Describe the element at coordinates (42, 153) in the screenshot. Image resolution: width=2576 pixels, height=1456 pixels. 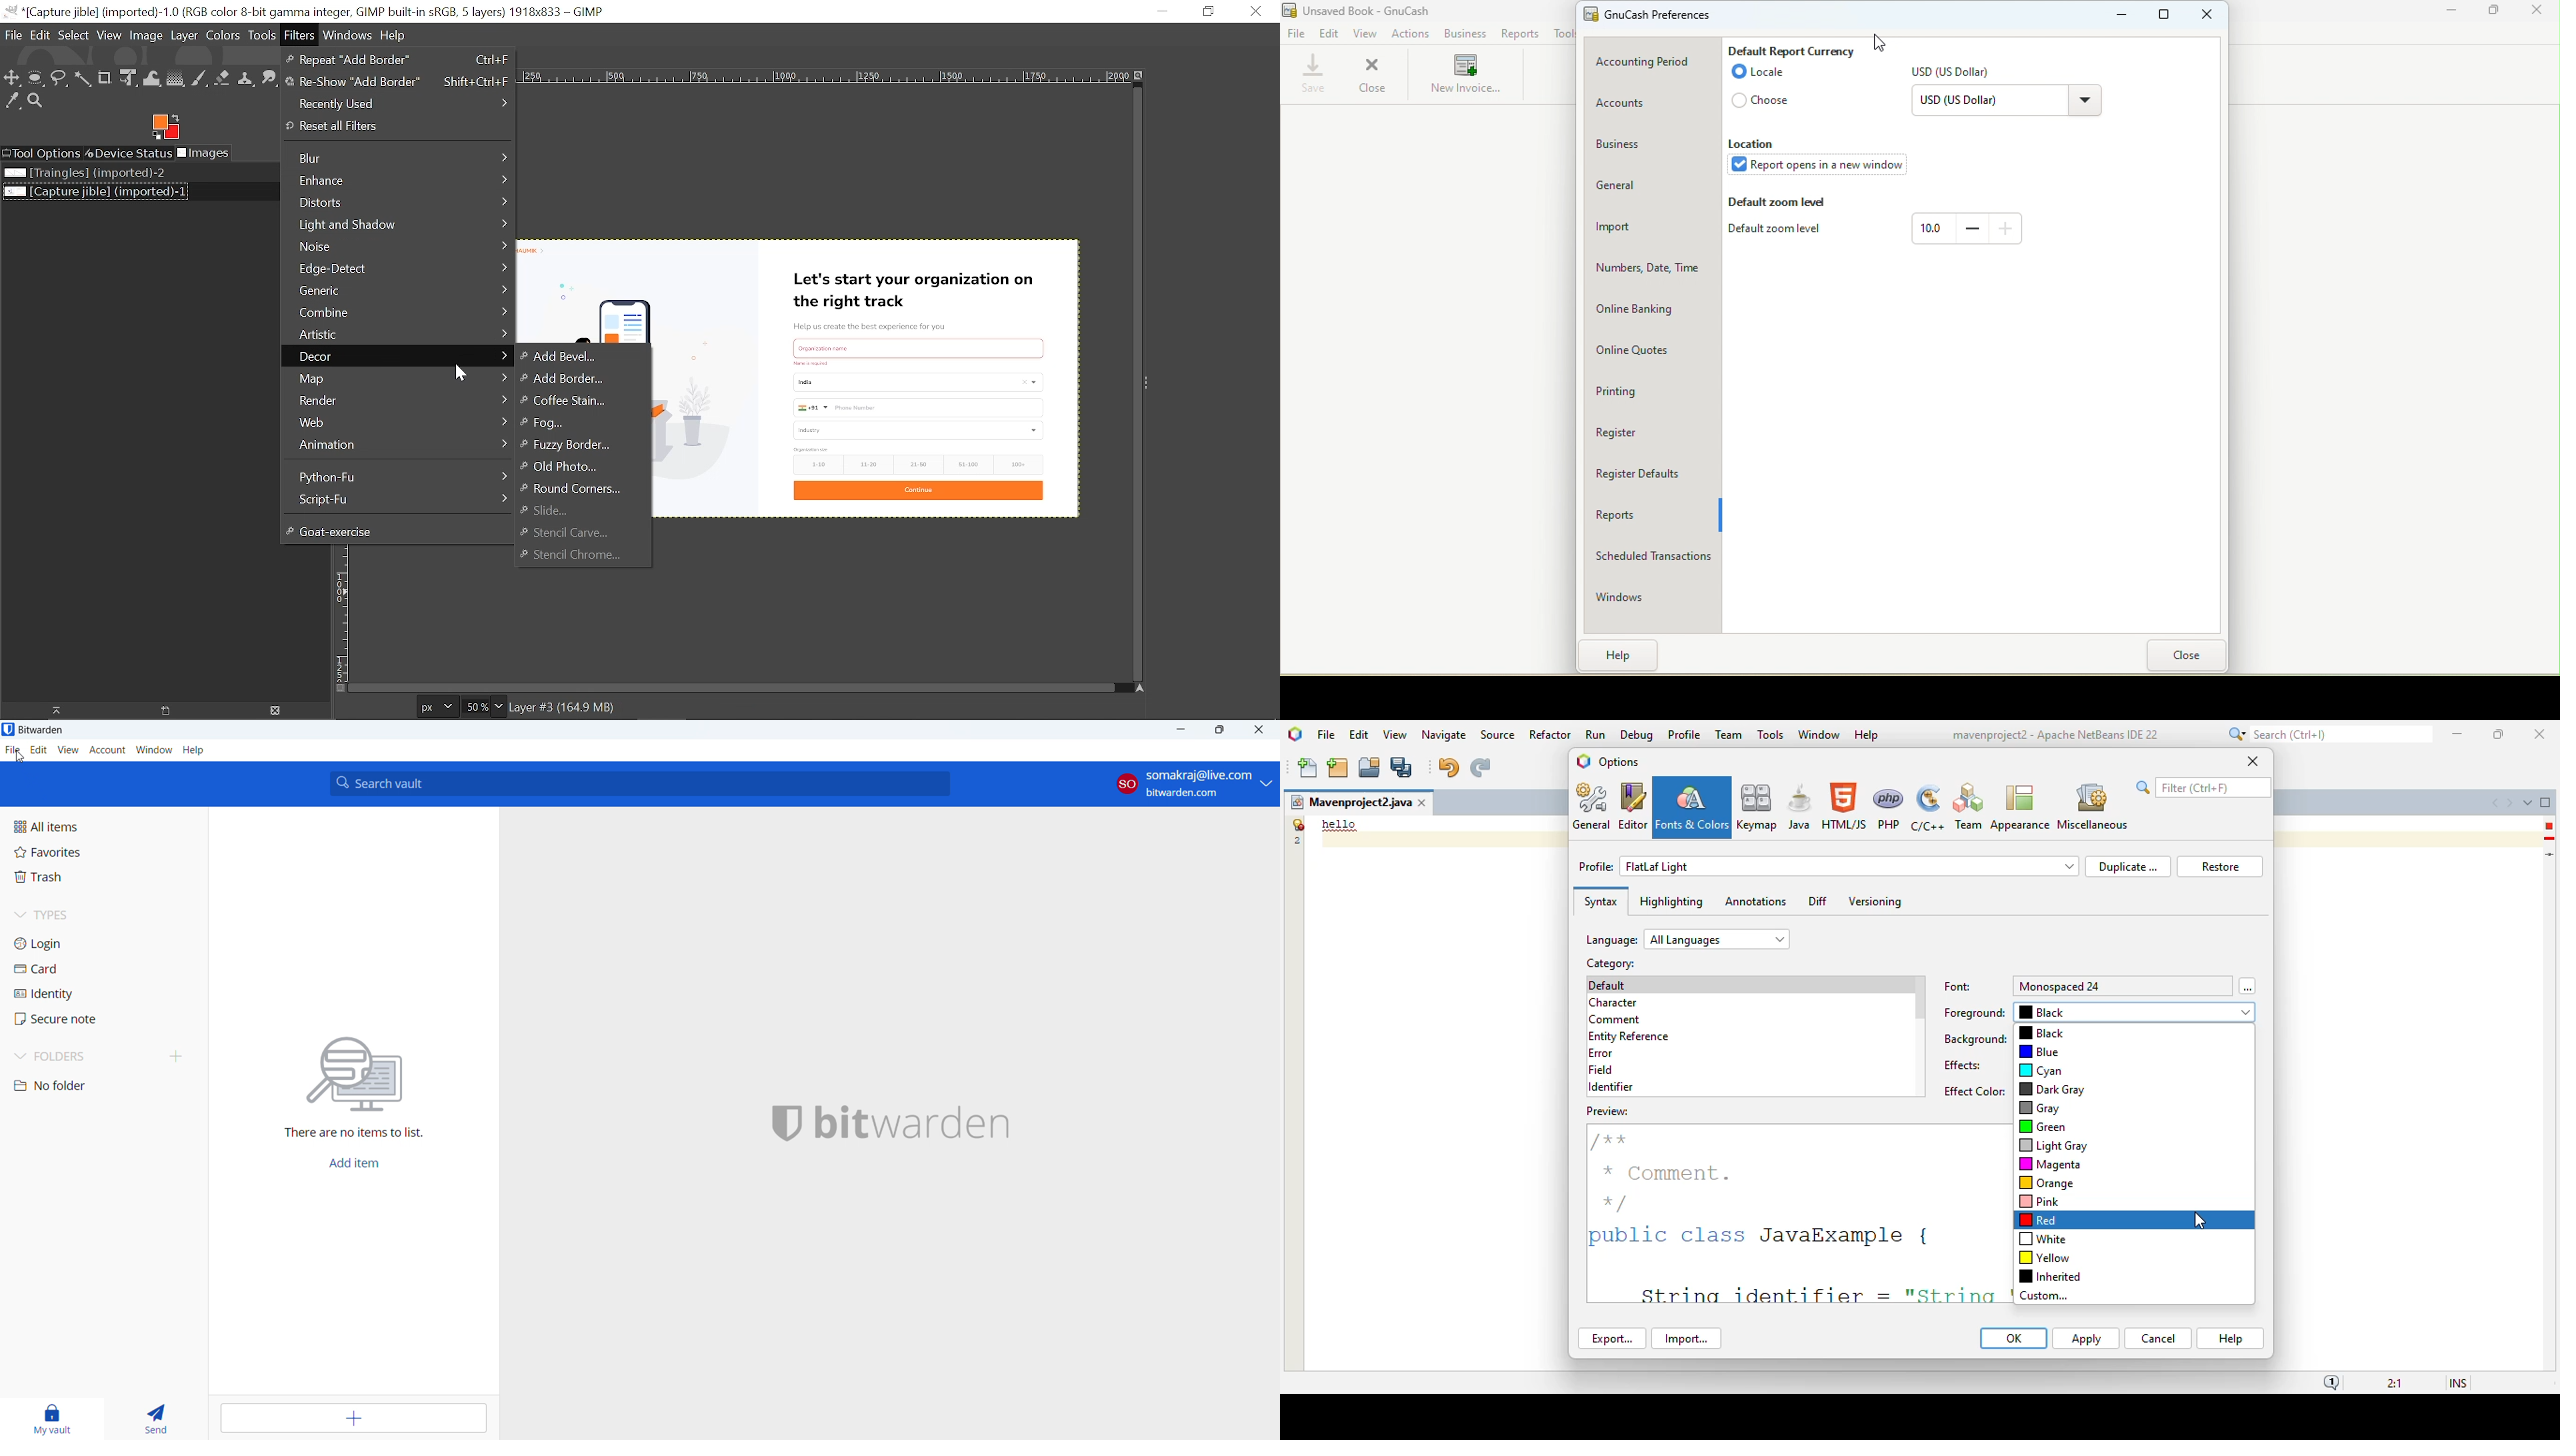
I see `Tool options` at that location.